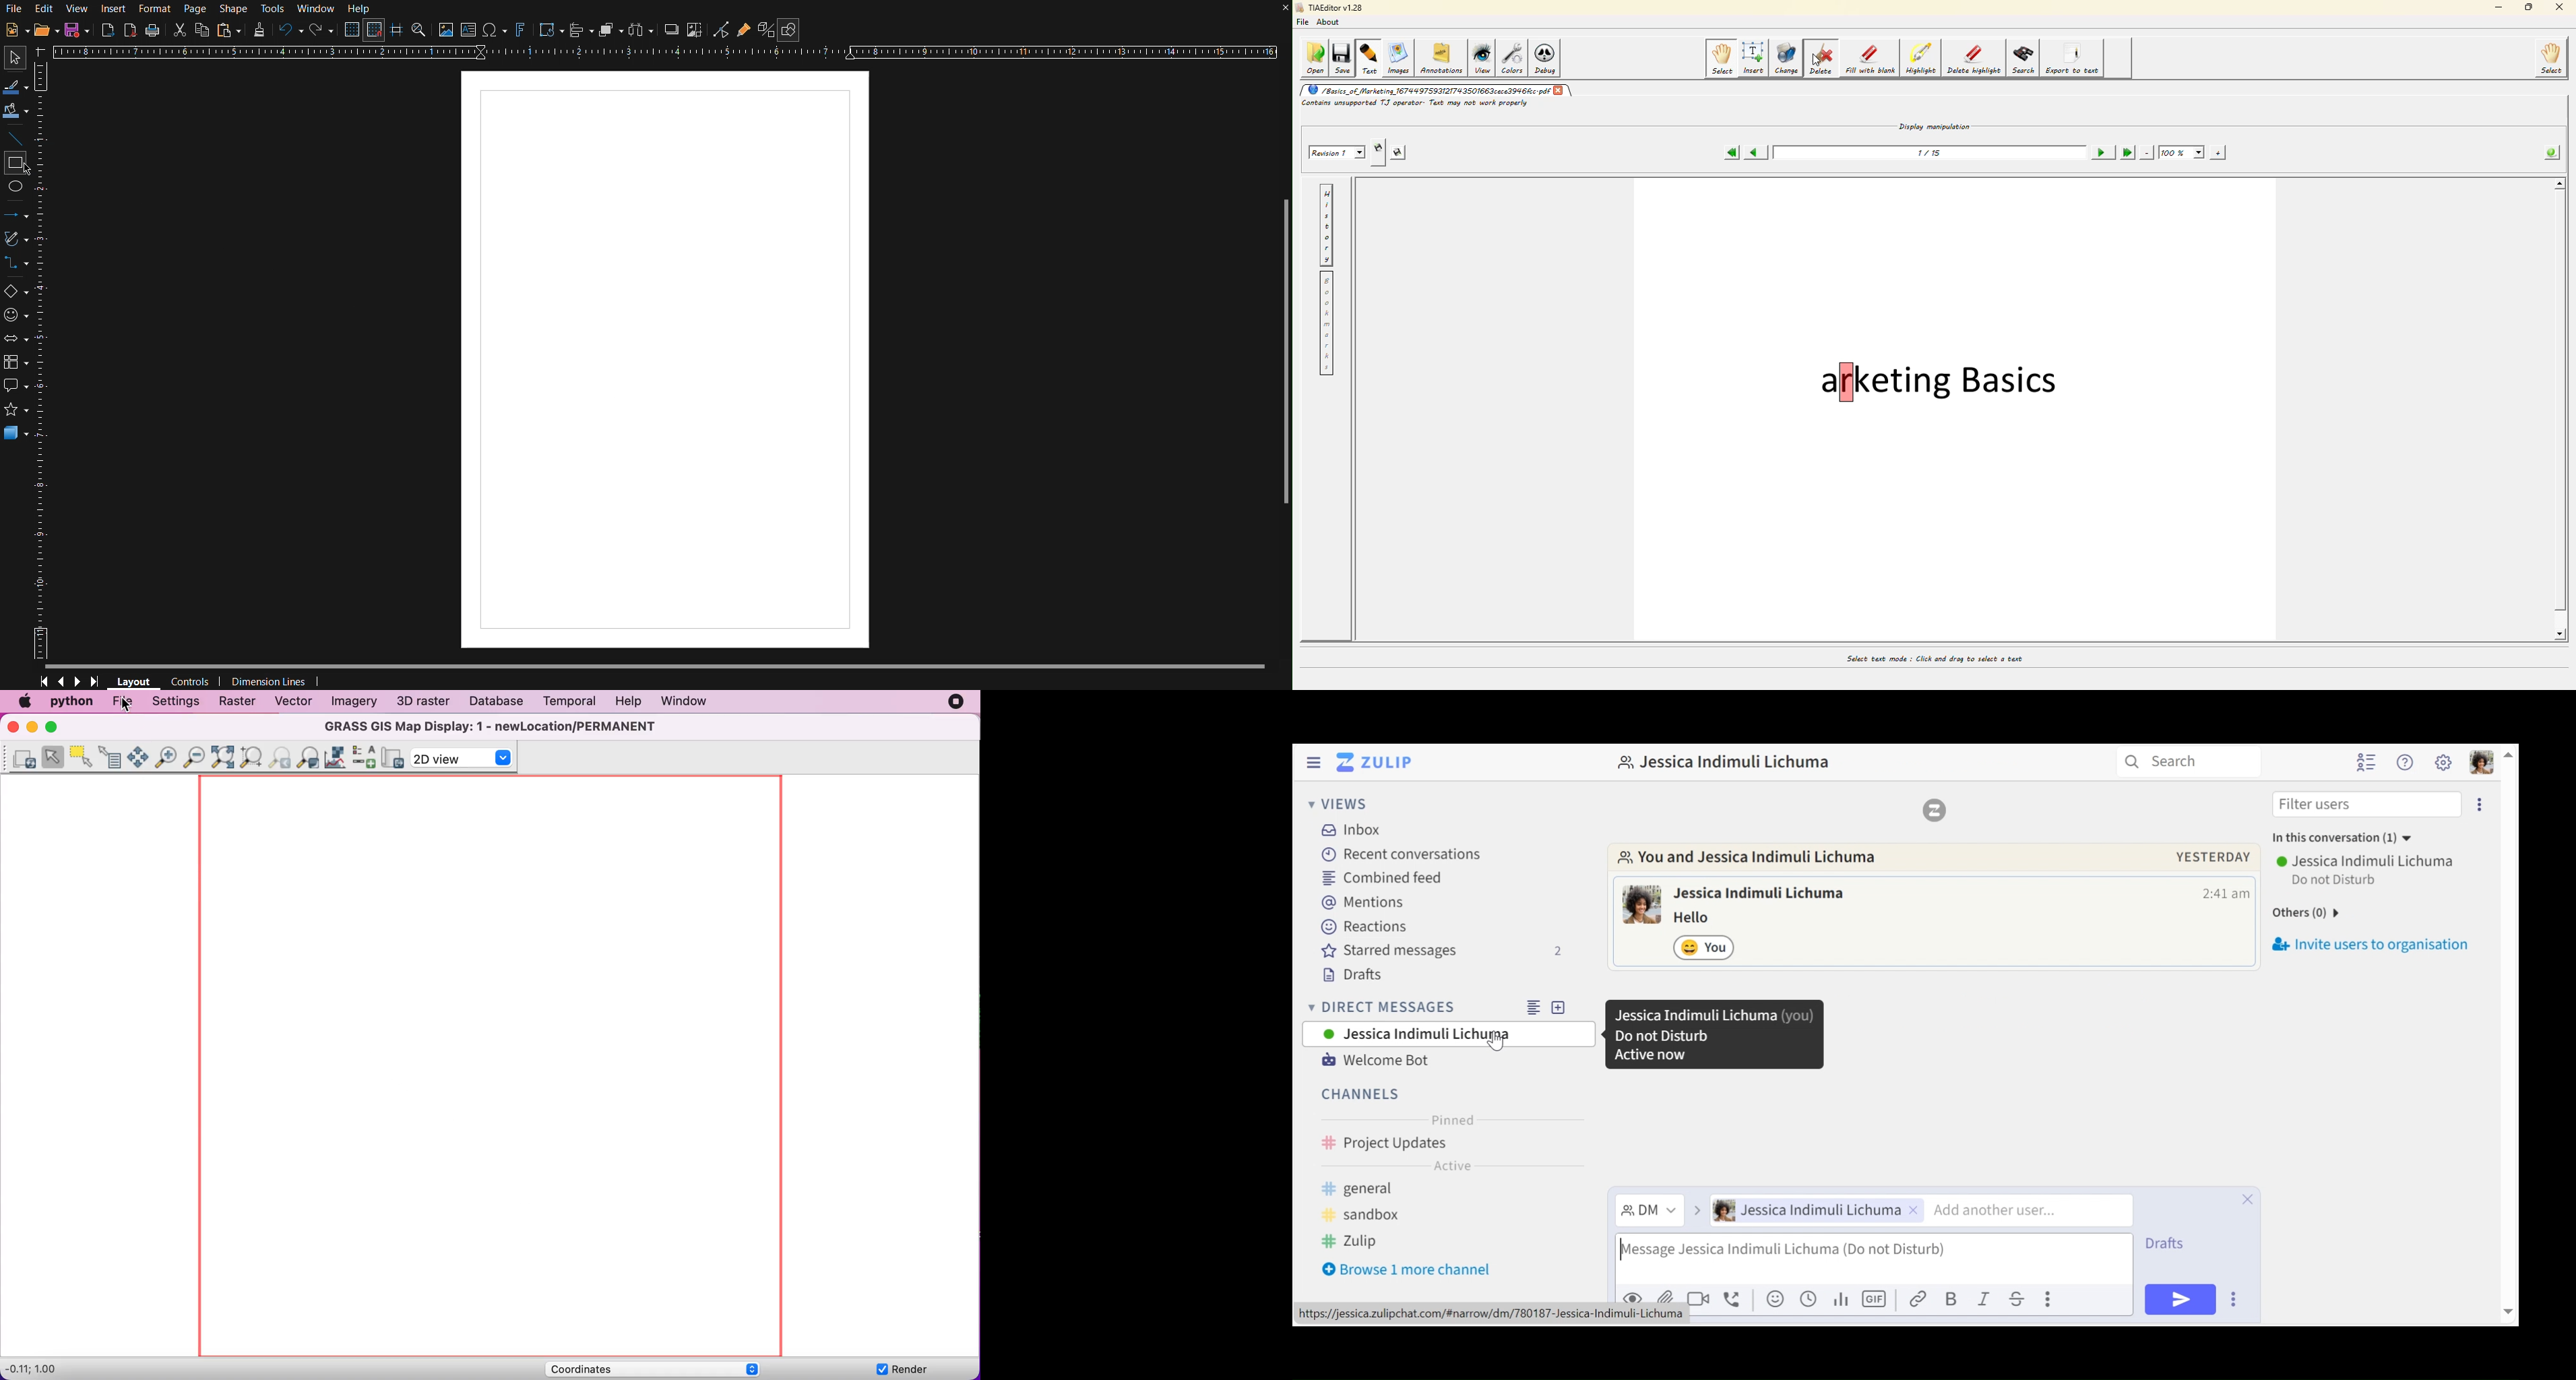 The image size is (2576, 1400). What do you see at coordinates (2248, 1198) in the screenshot?
I see `Close` at bounding box center [2248, 1198].